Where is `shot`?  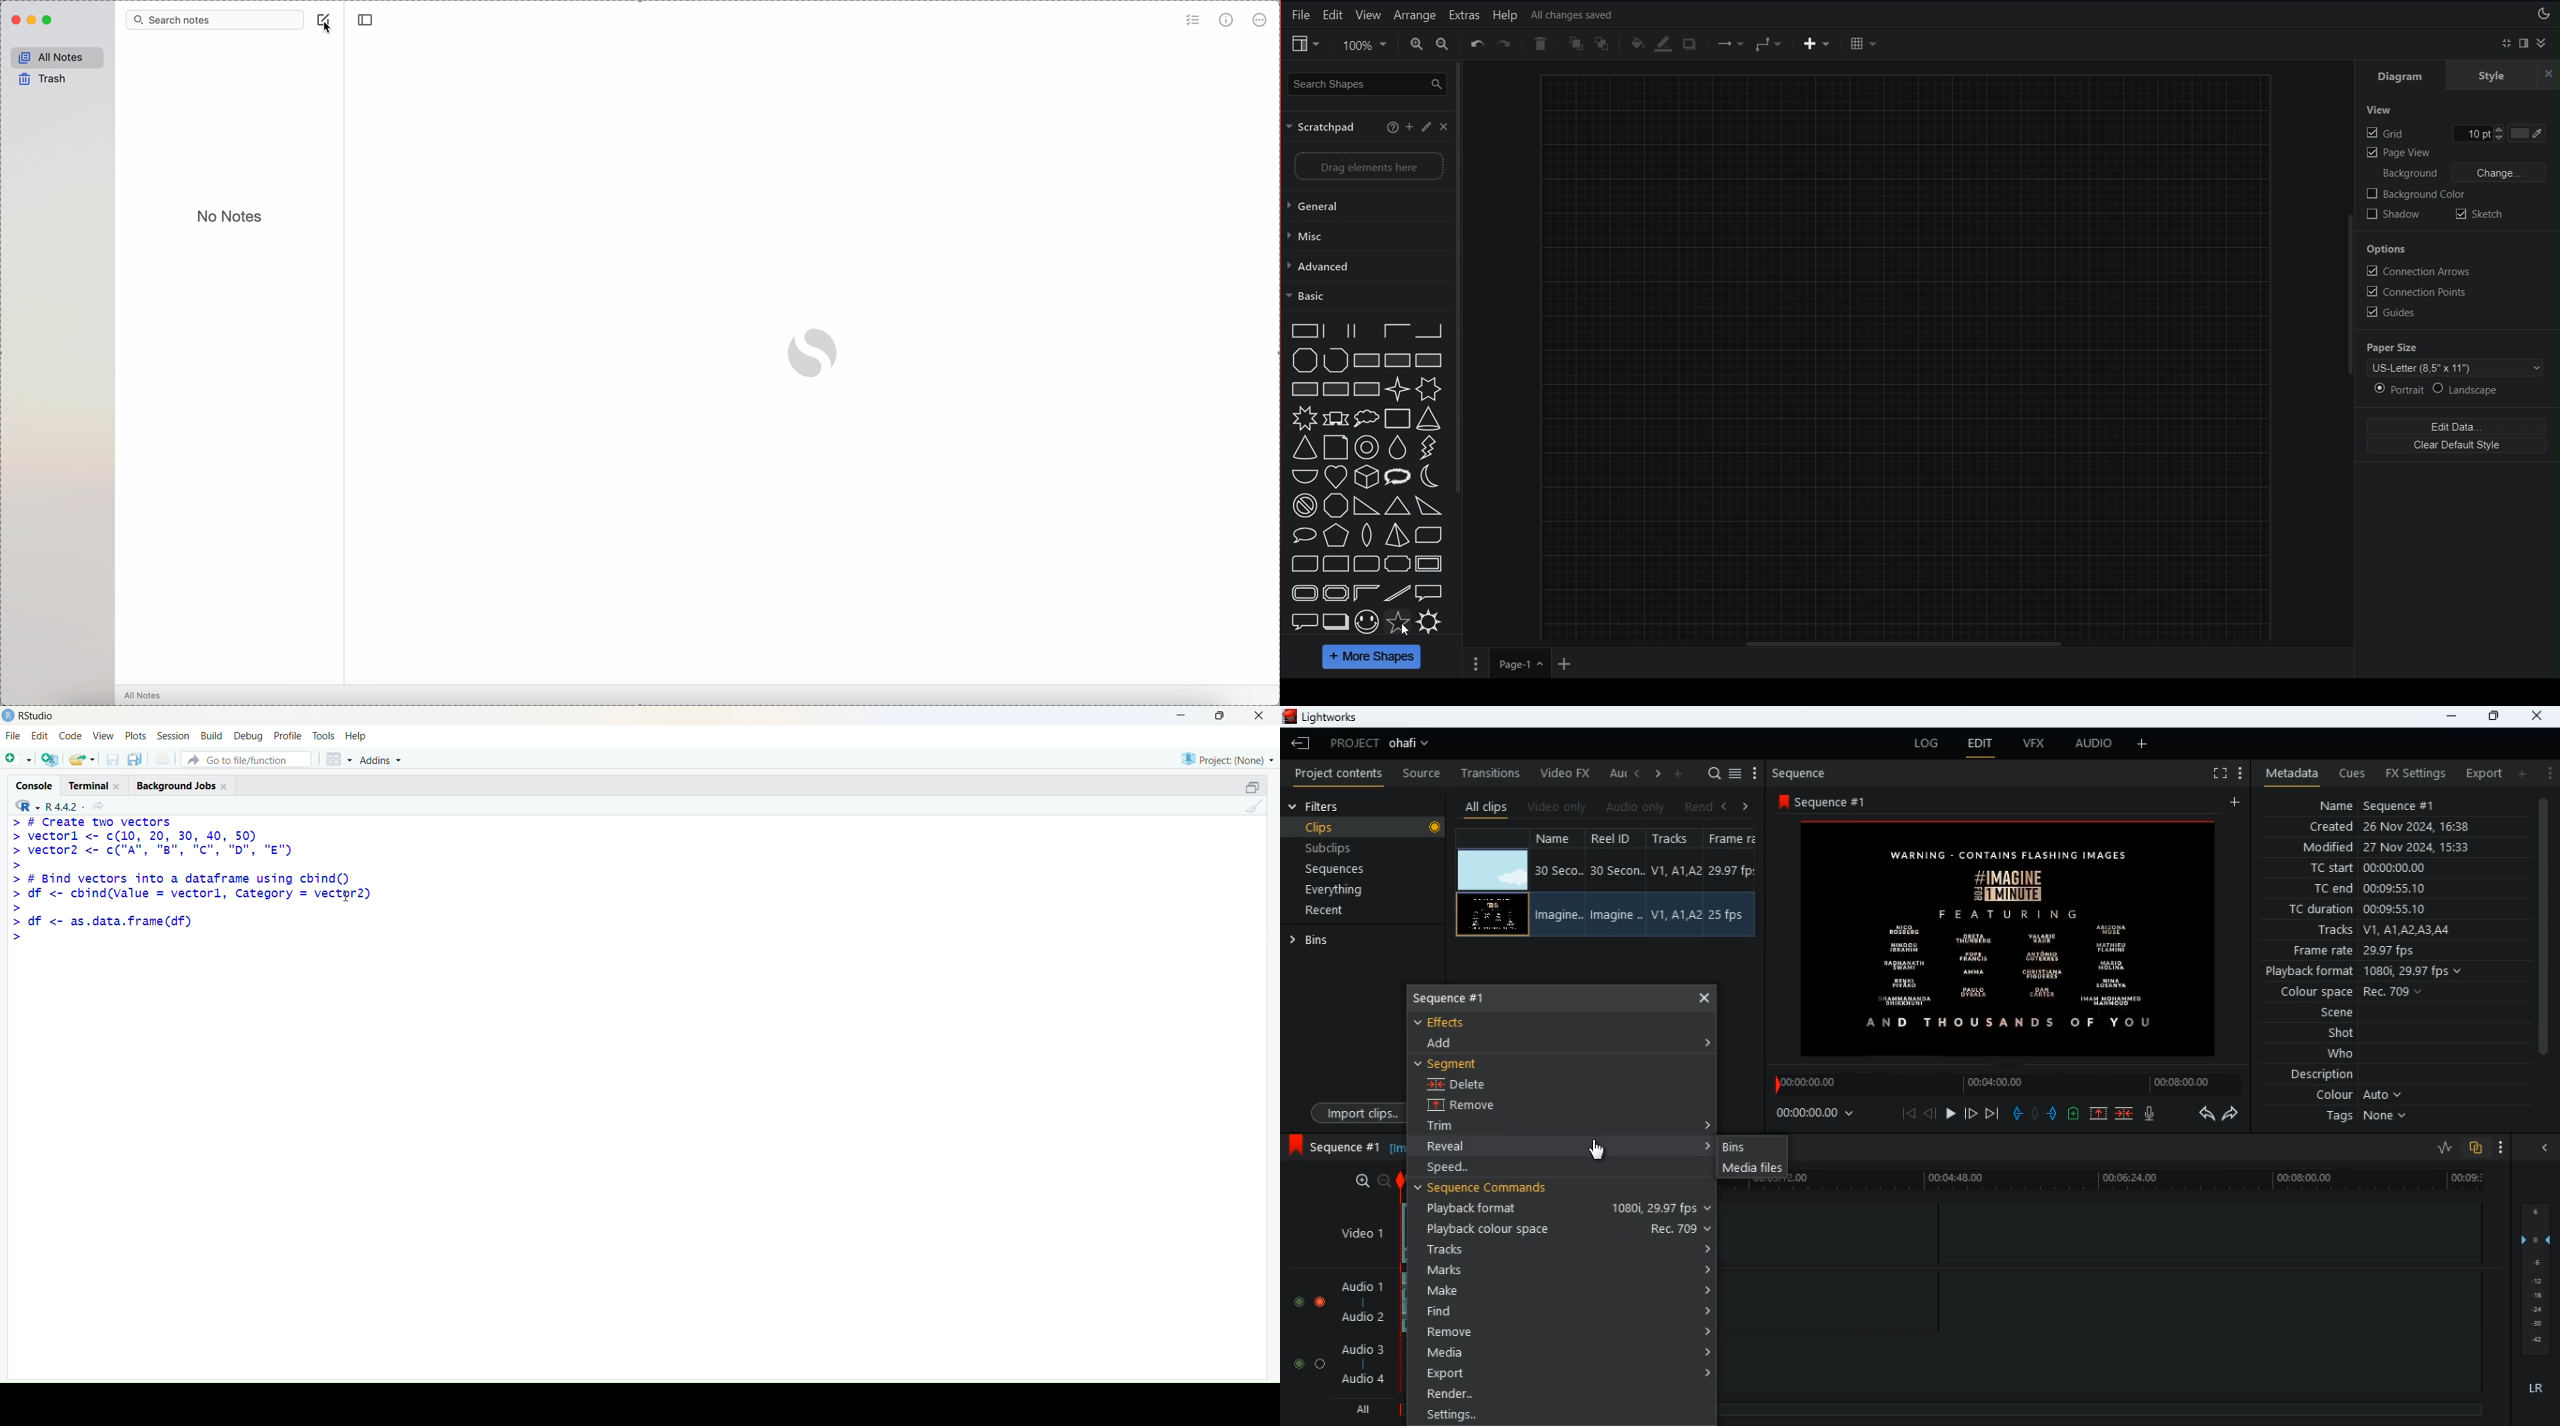 shot is located at coordinates (2341, 1034).